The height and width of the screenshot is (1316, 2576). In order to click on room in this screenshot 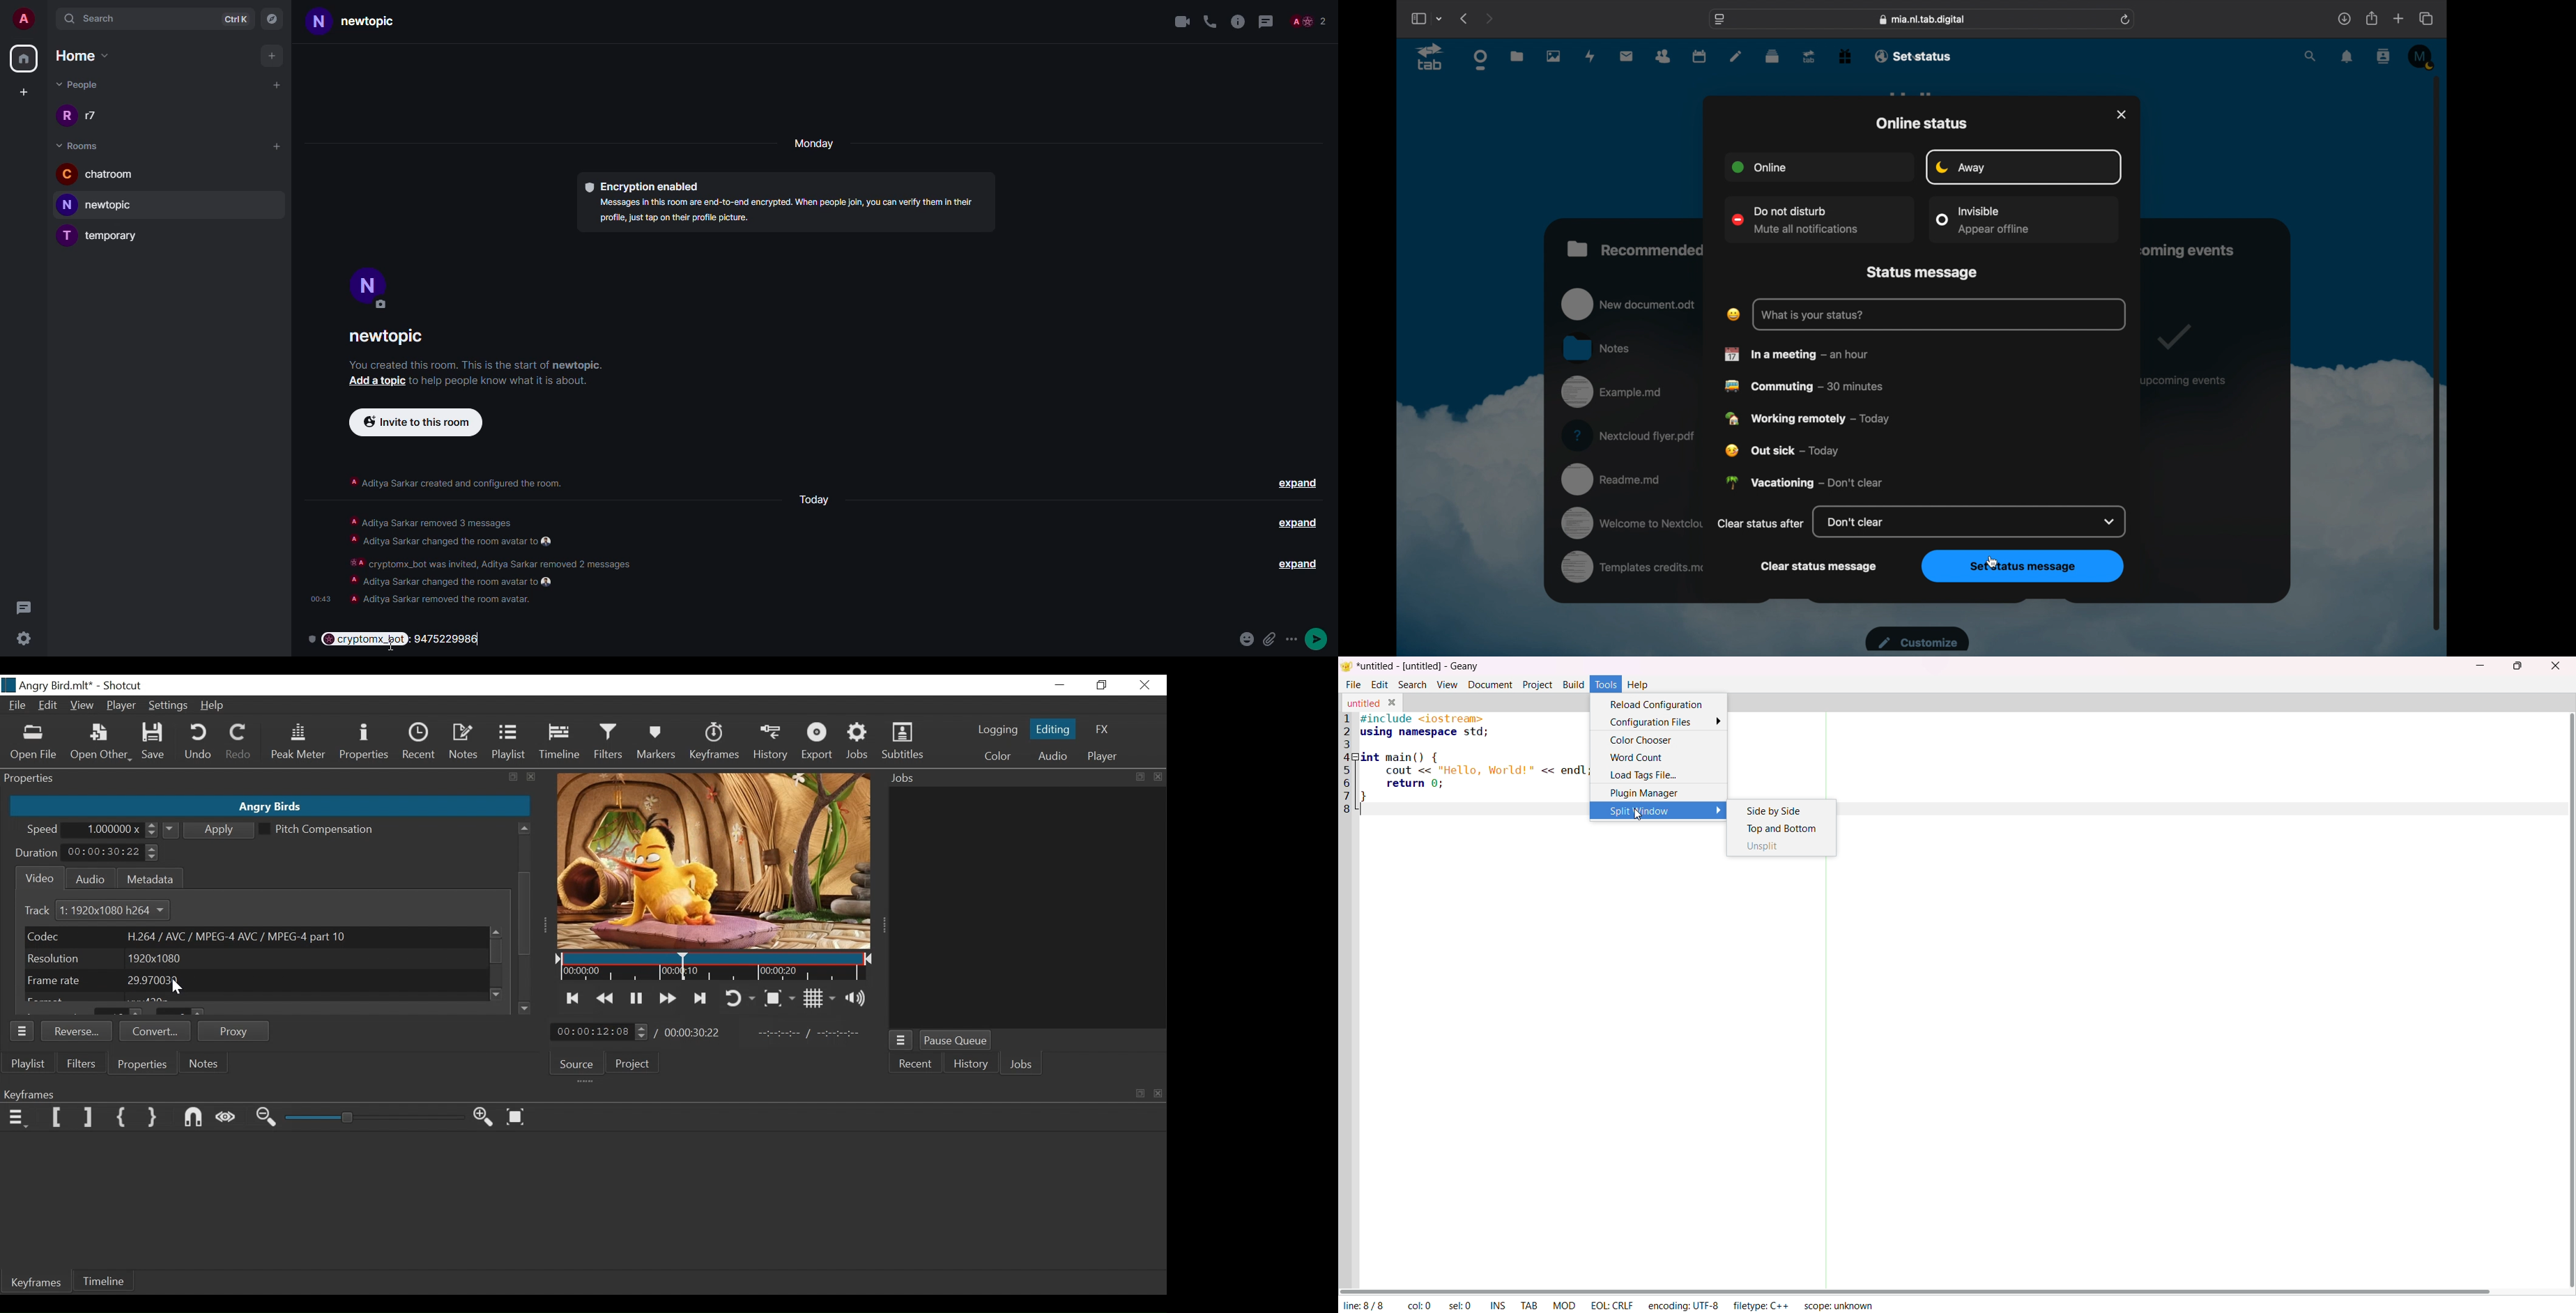, I will do `click(81, 146)`.